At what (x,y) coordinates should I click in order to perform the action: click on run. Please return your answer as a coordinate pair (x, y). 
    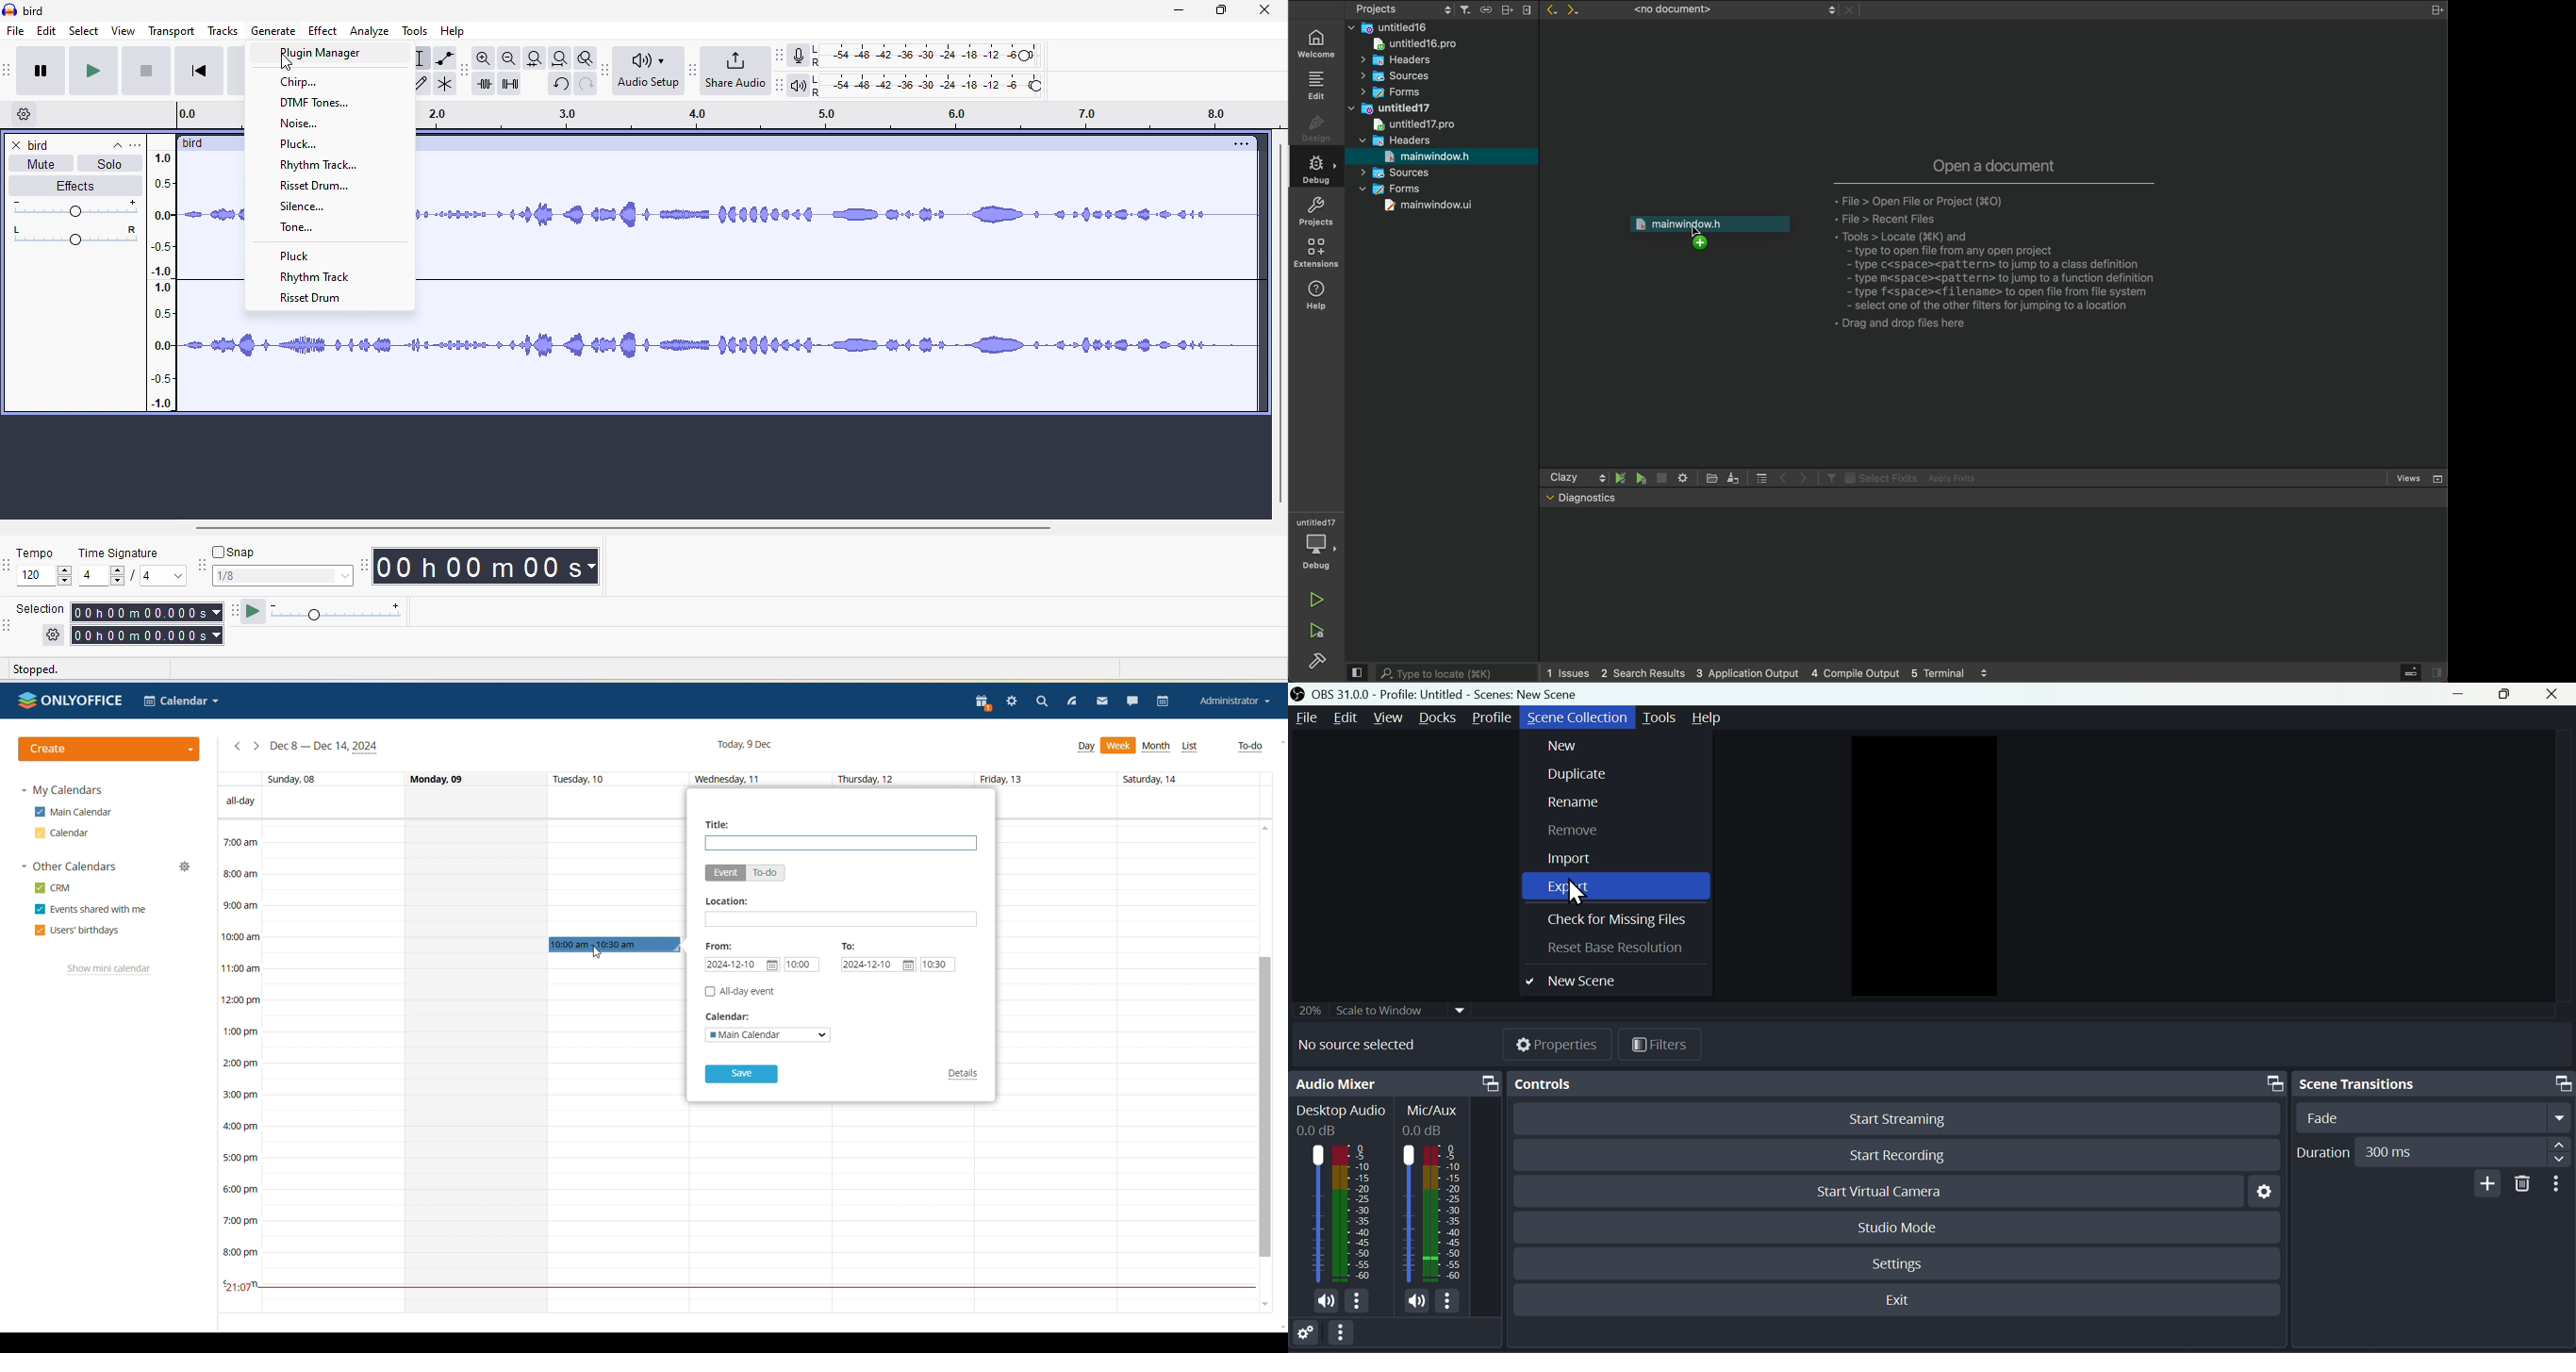
    Looking at the image, I should click on (1317, 600).